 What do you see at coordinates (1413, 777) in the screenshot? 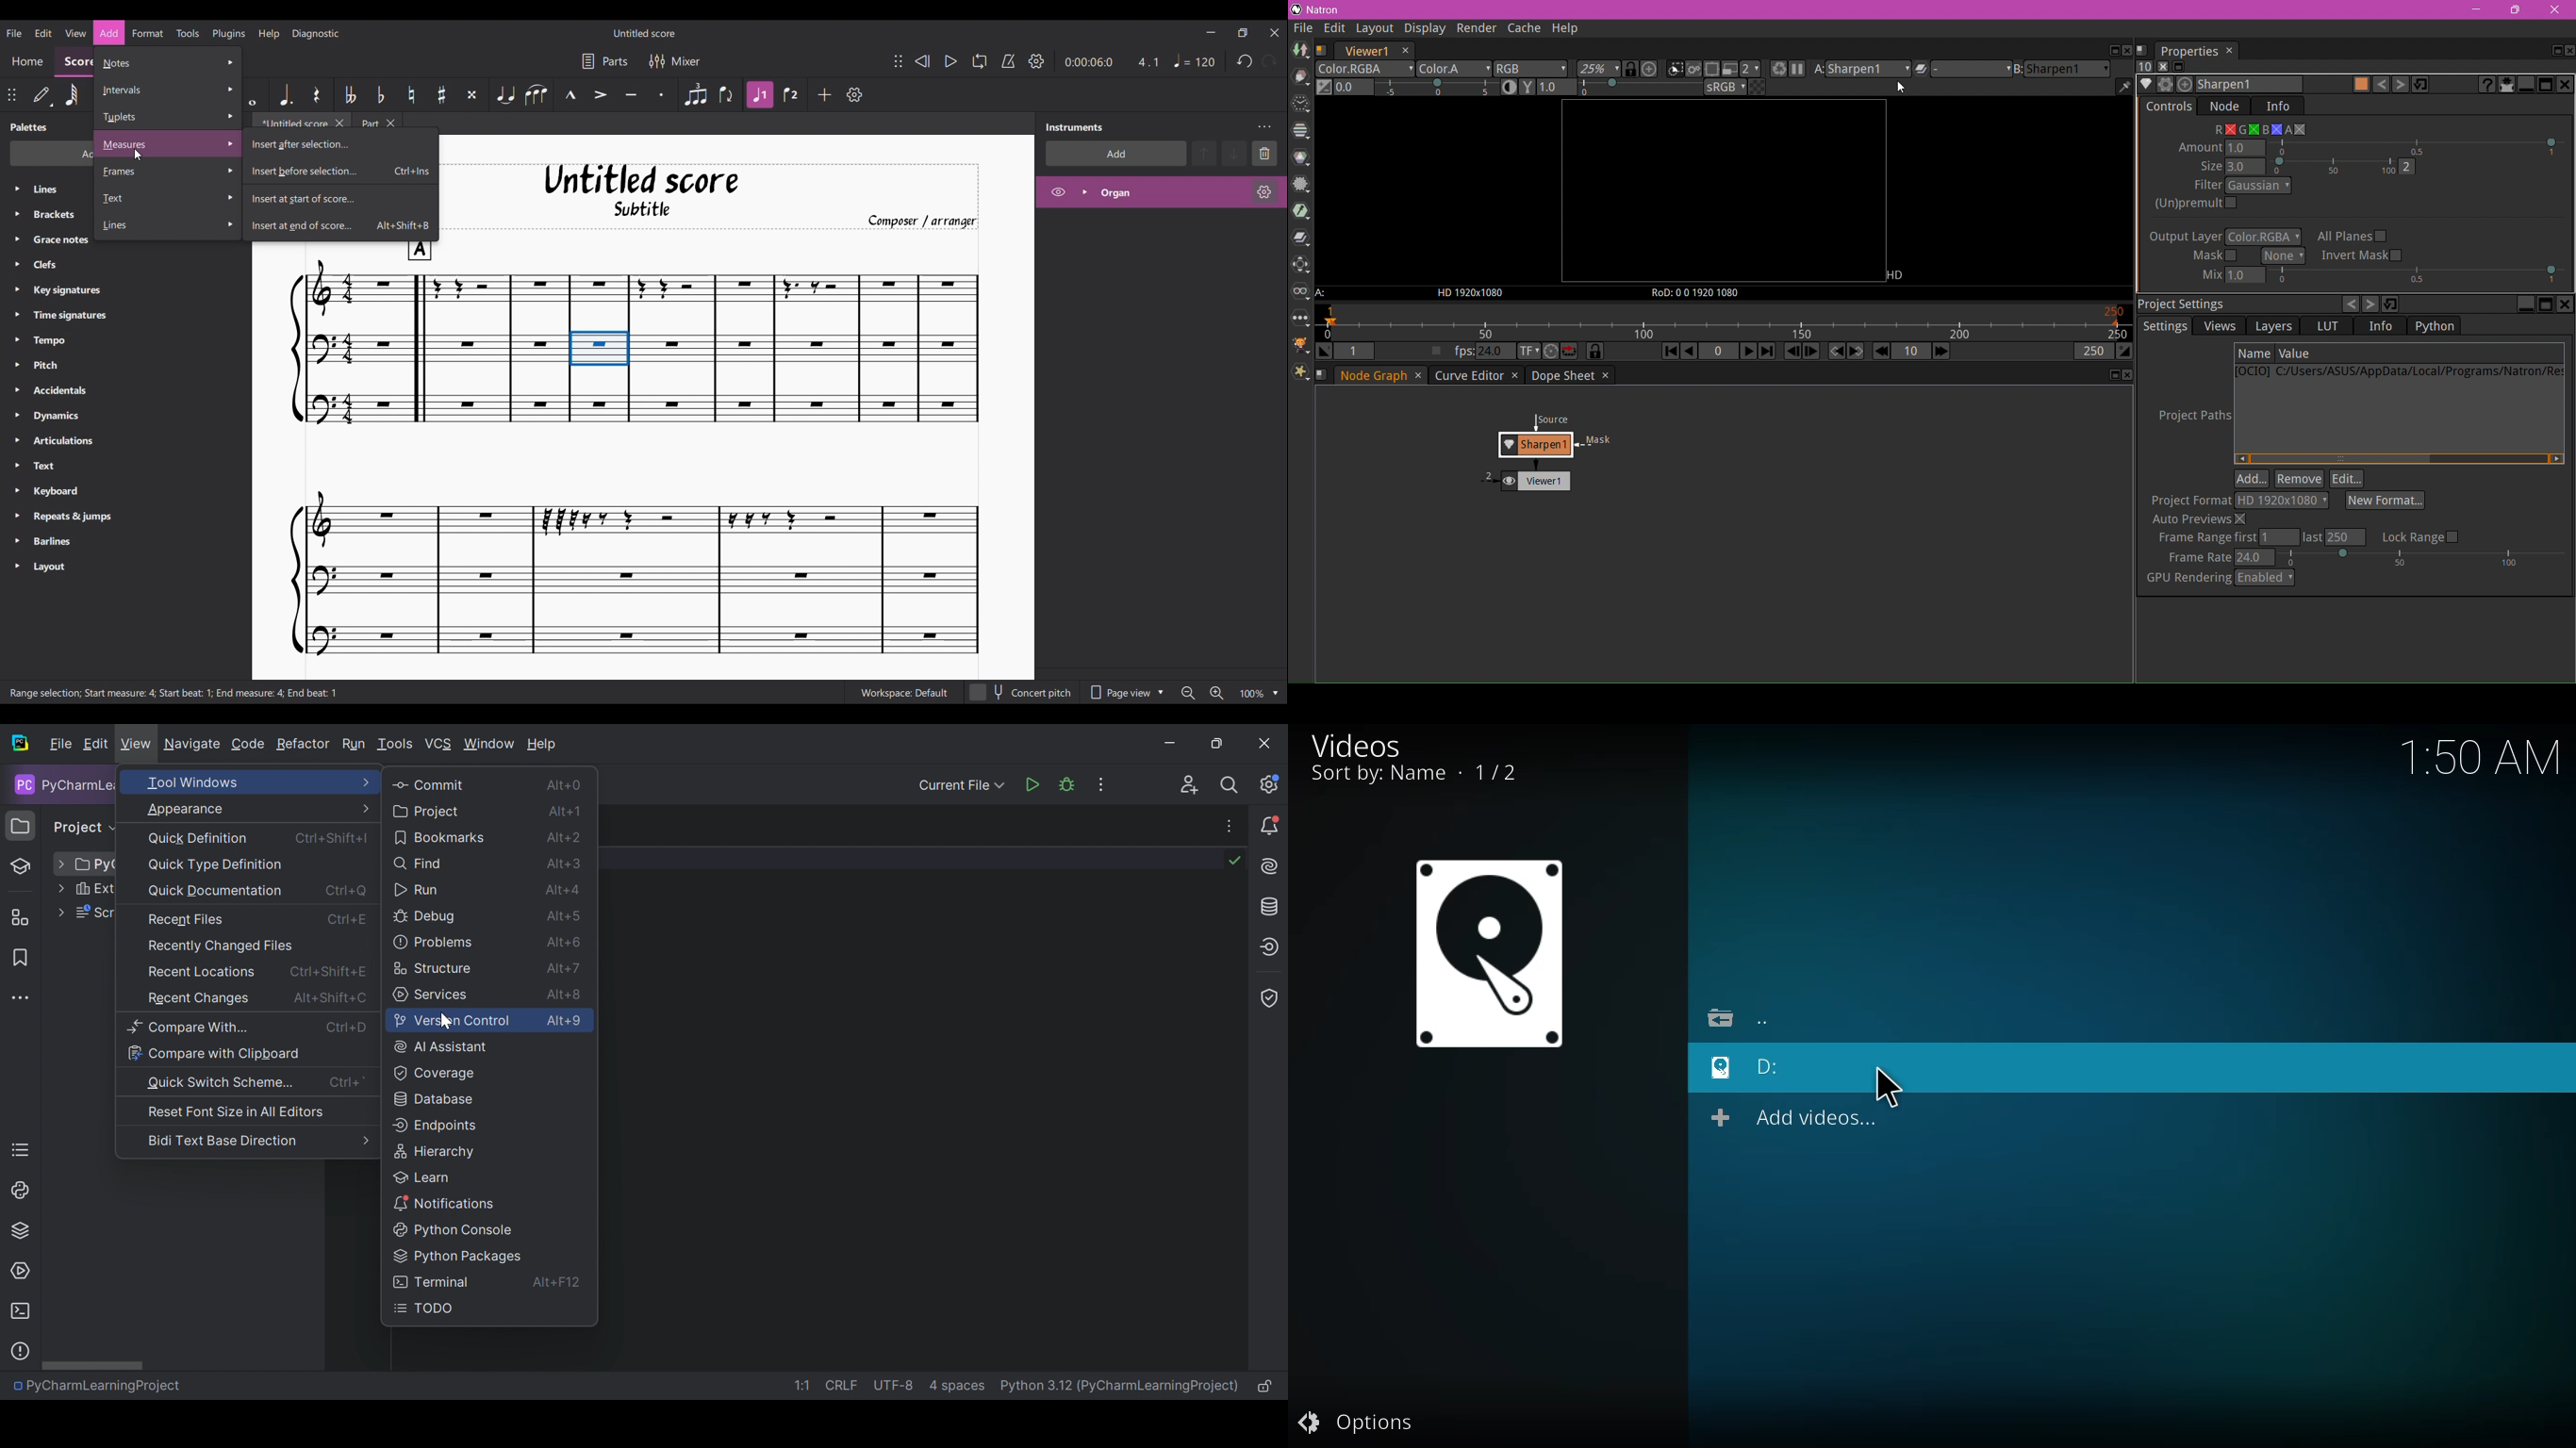
I see `sort by name` at bounding box center [1413, 777].